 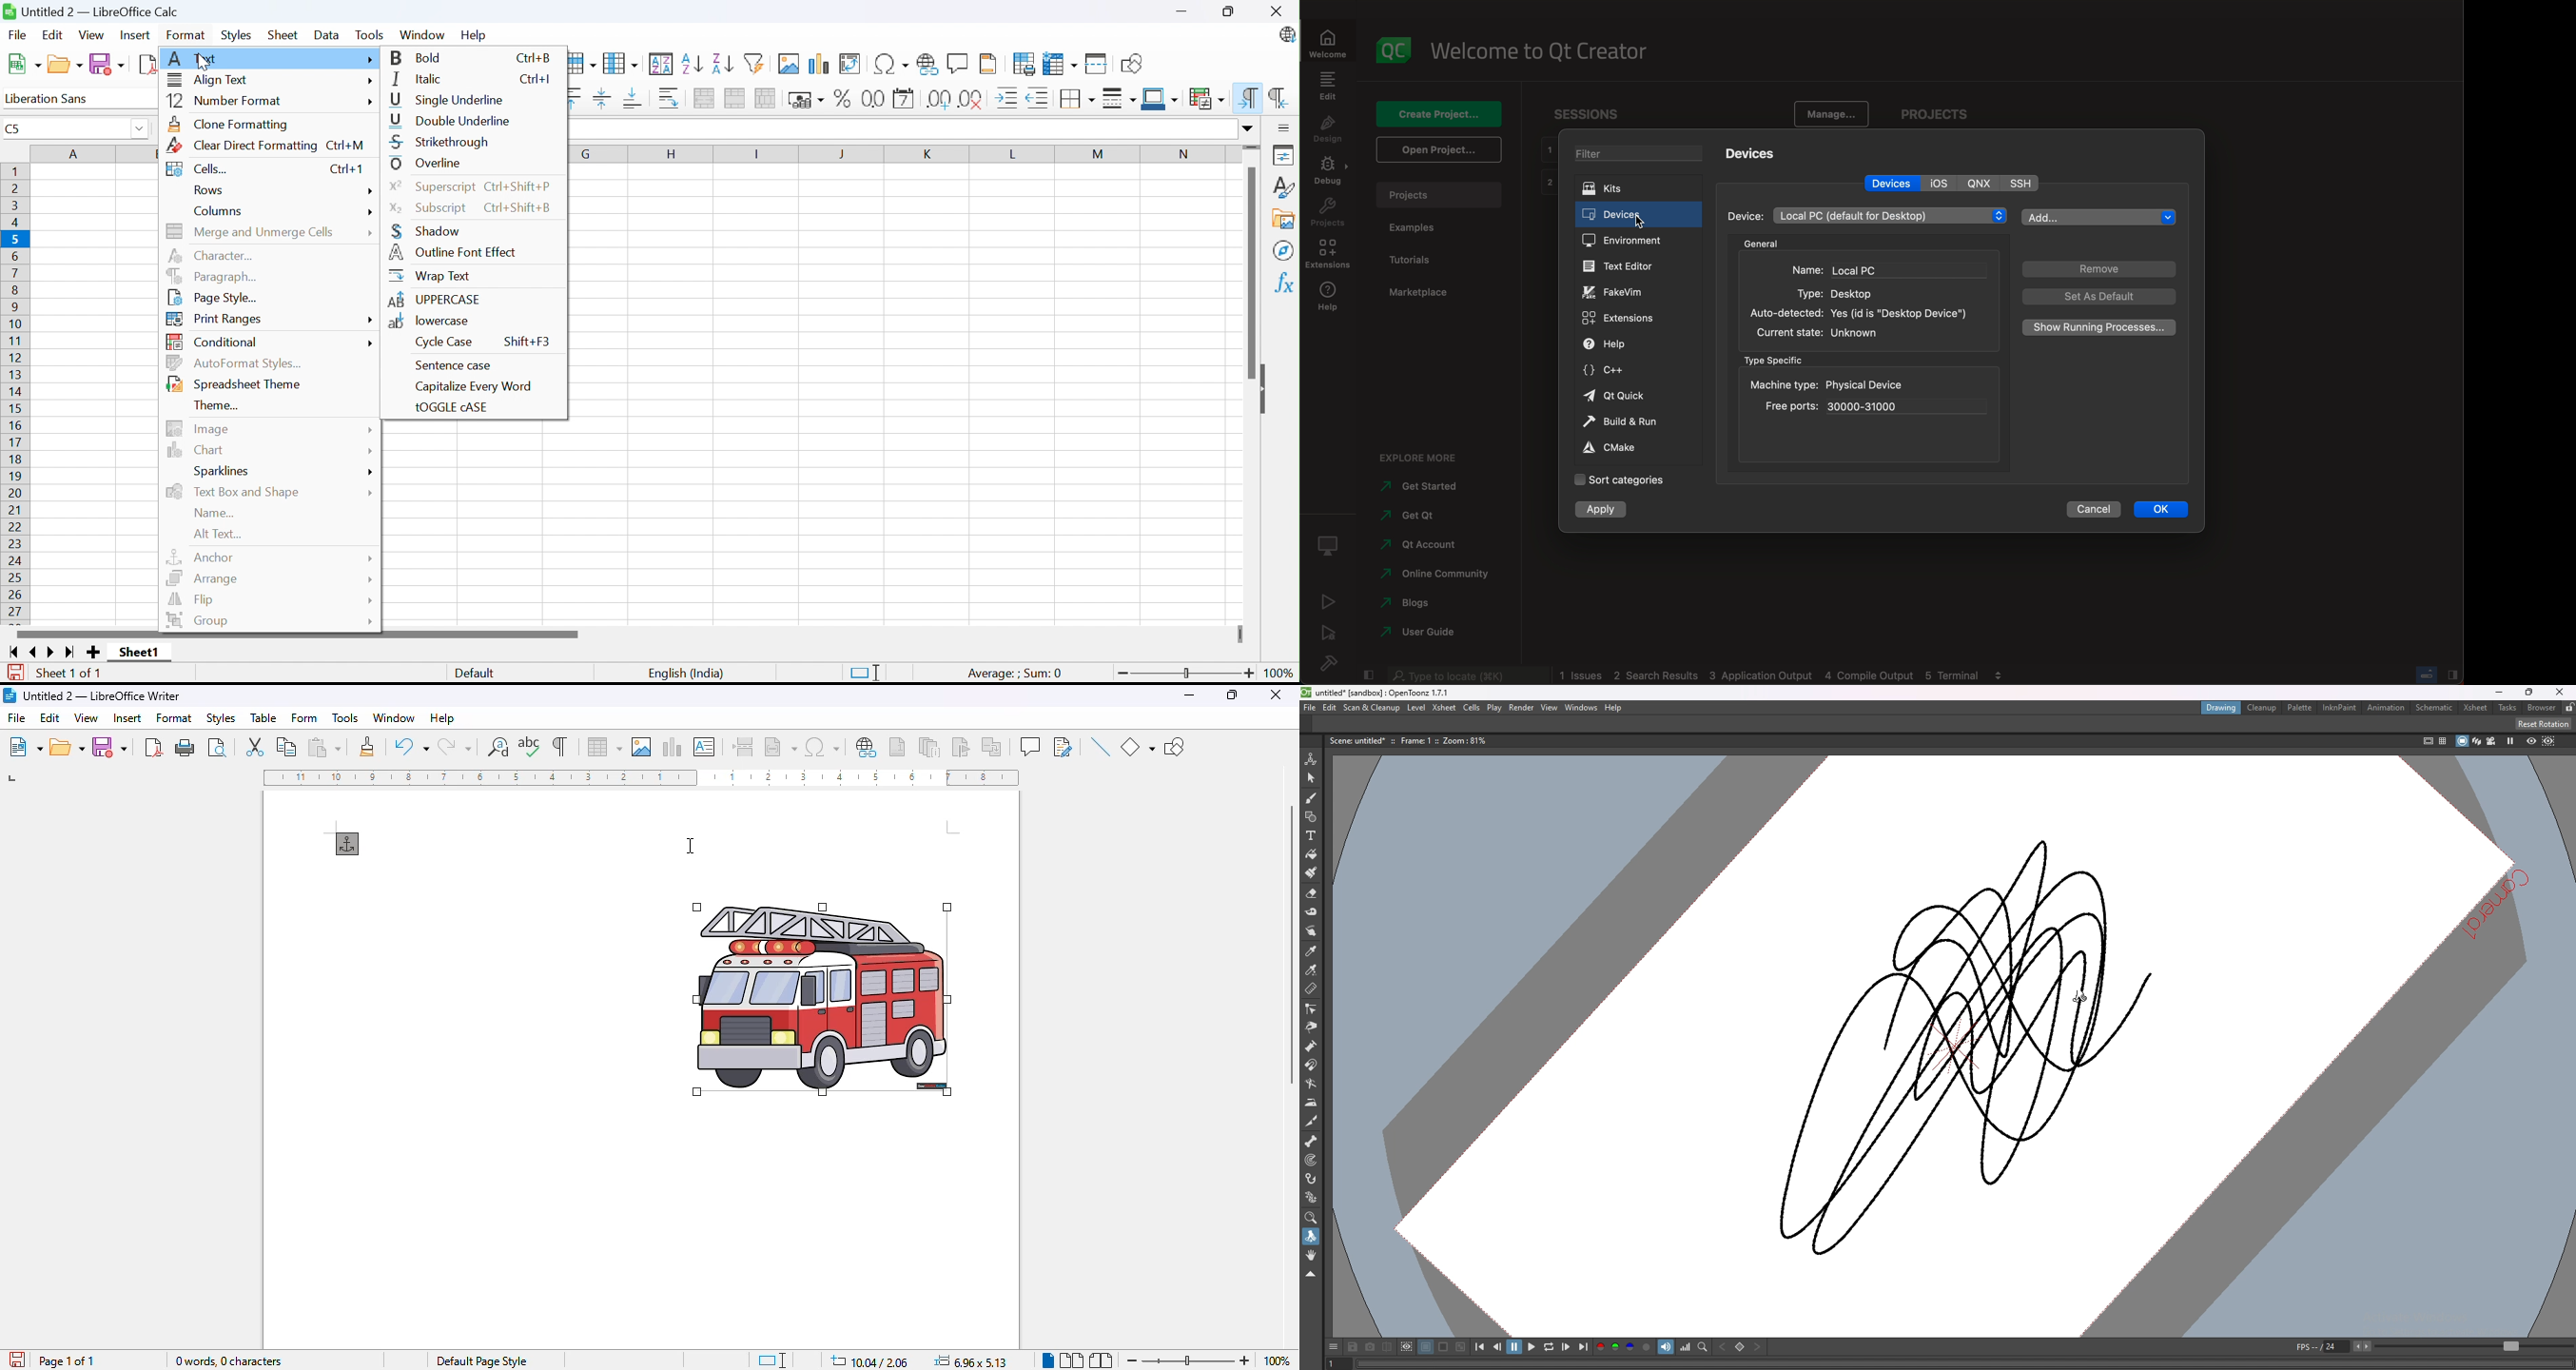 I want to click on insert comment, so click(x=1030, y=746).